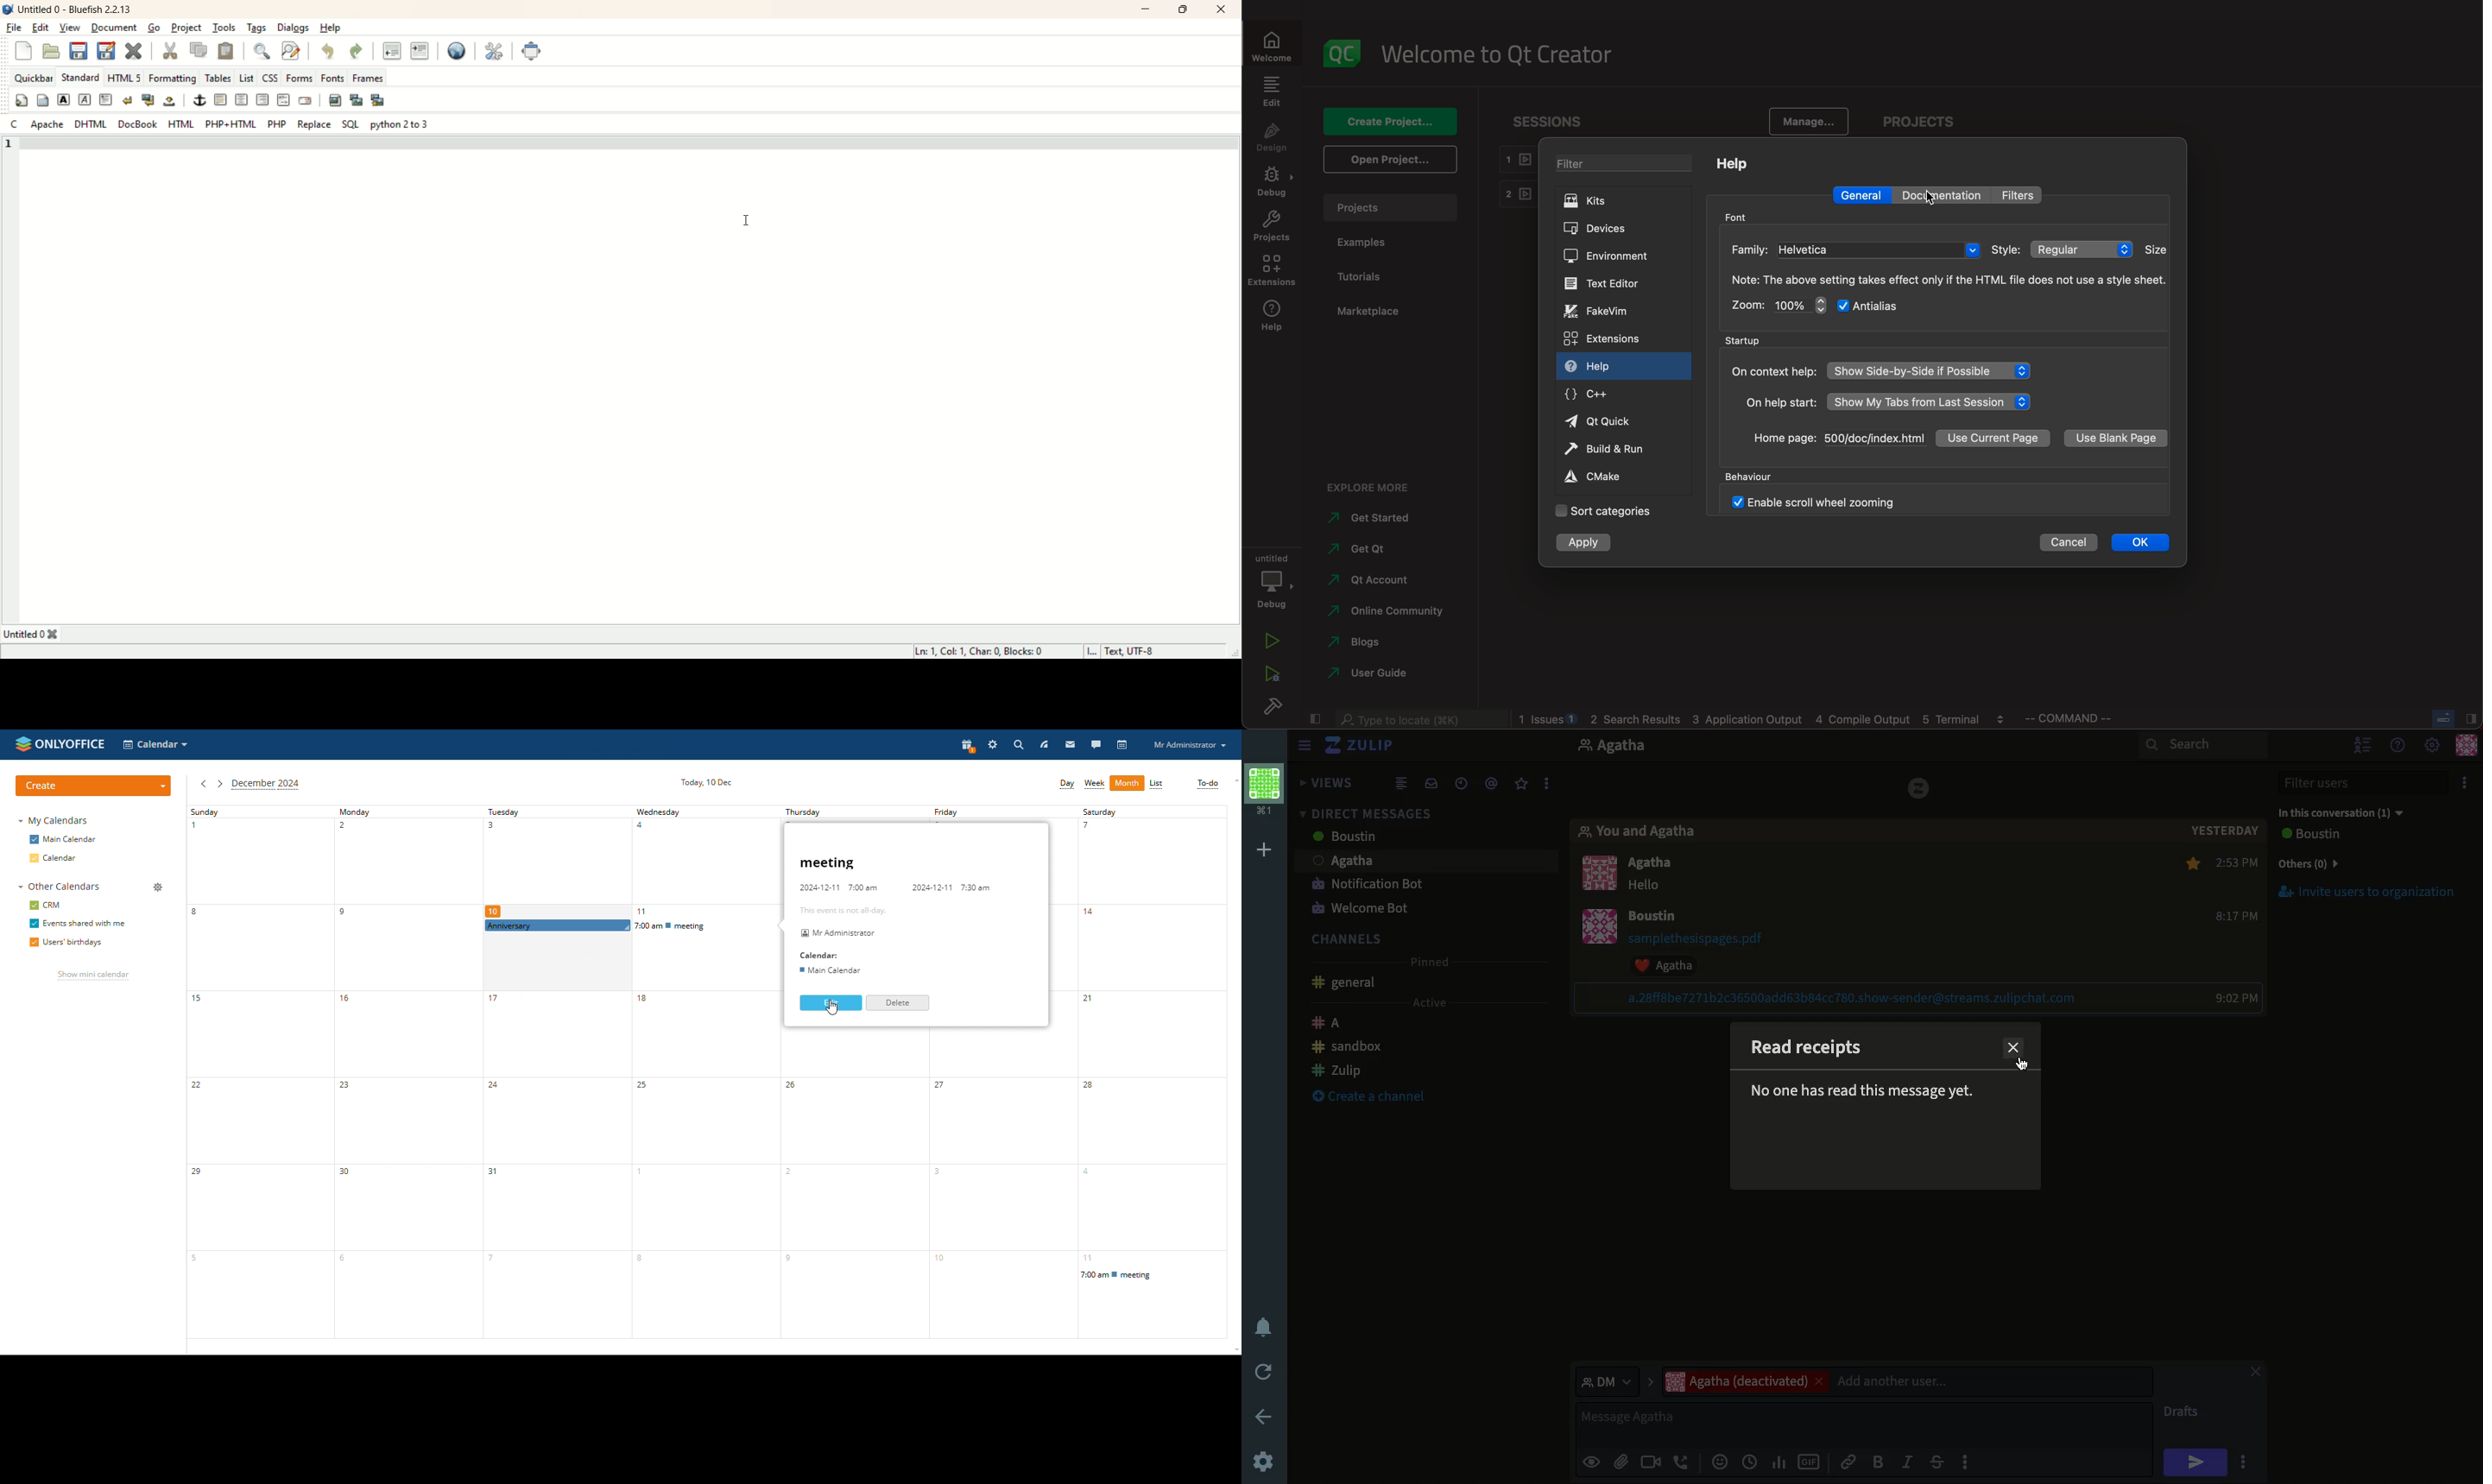  I want to click on users' birthdays, so click(67, 943).